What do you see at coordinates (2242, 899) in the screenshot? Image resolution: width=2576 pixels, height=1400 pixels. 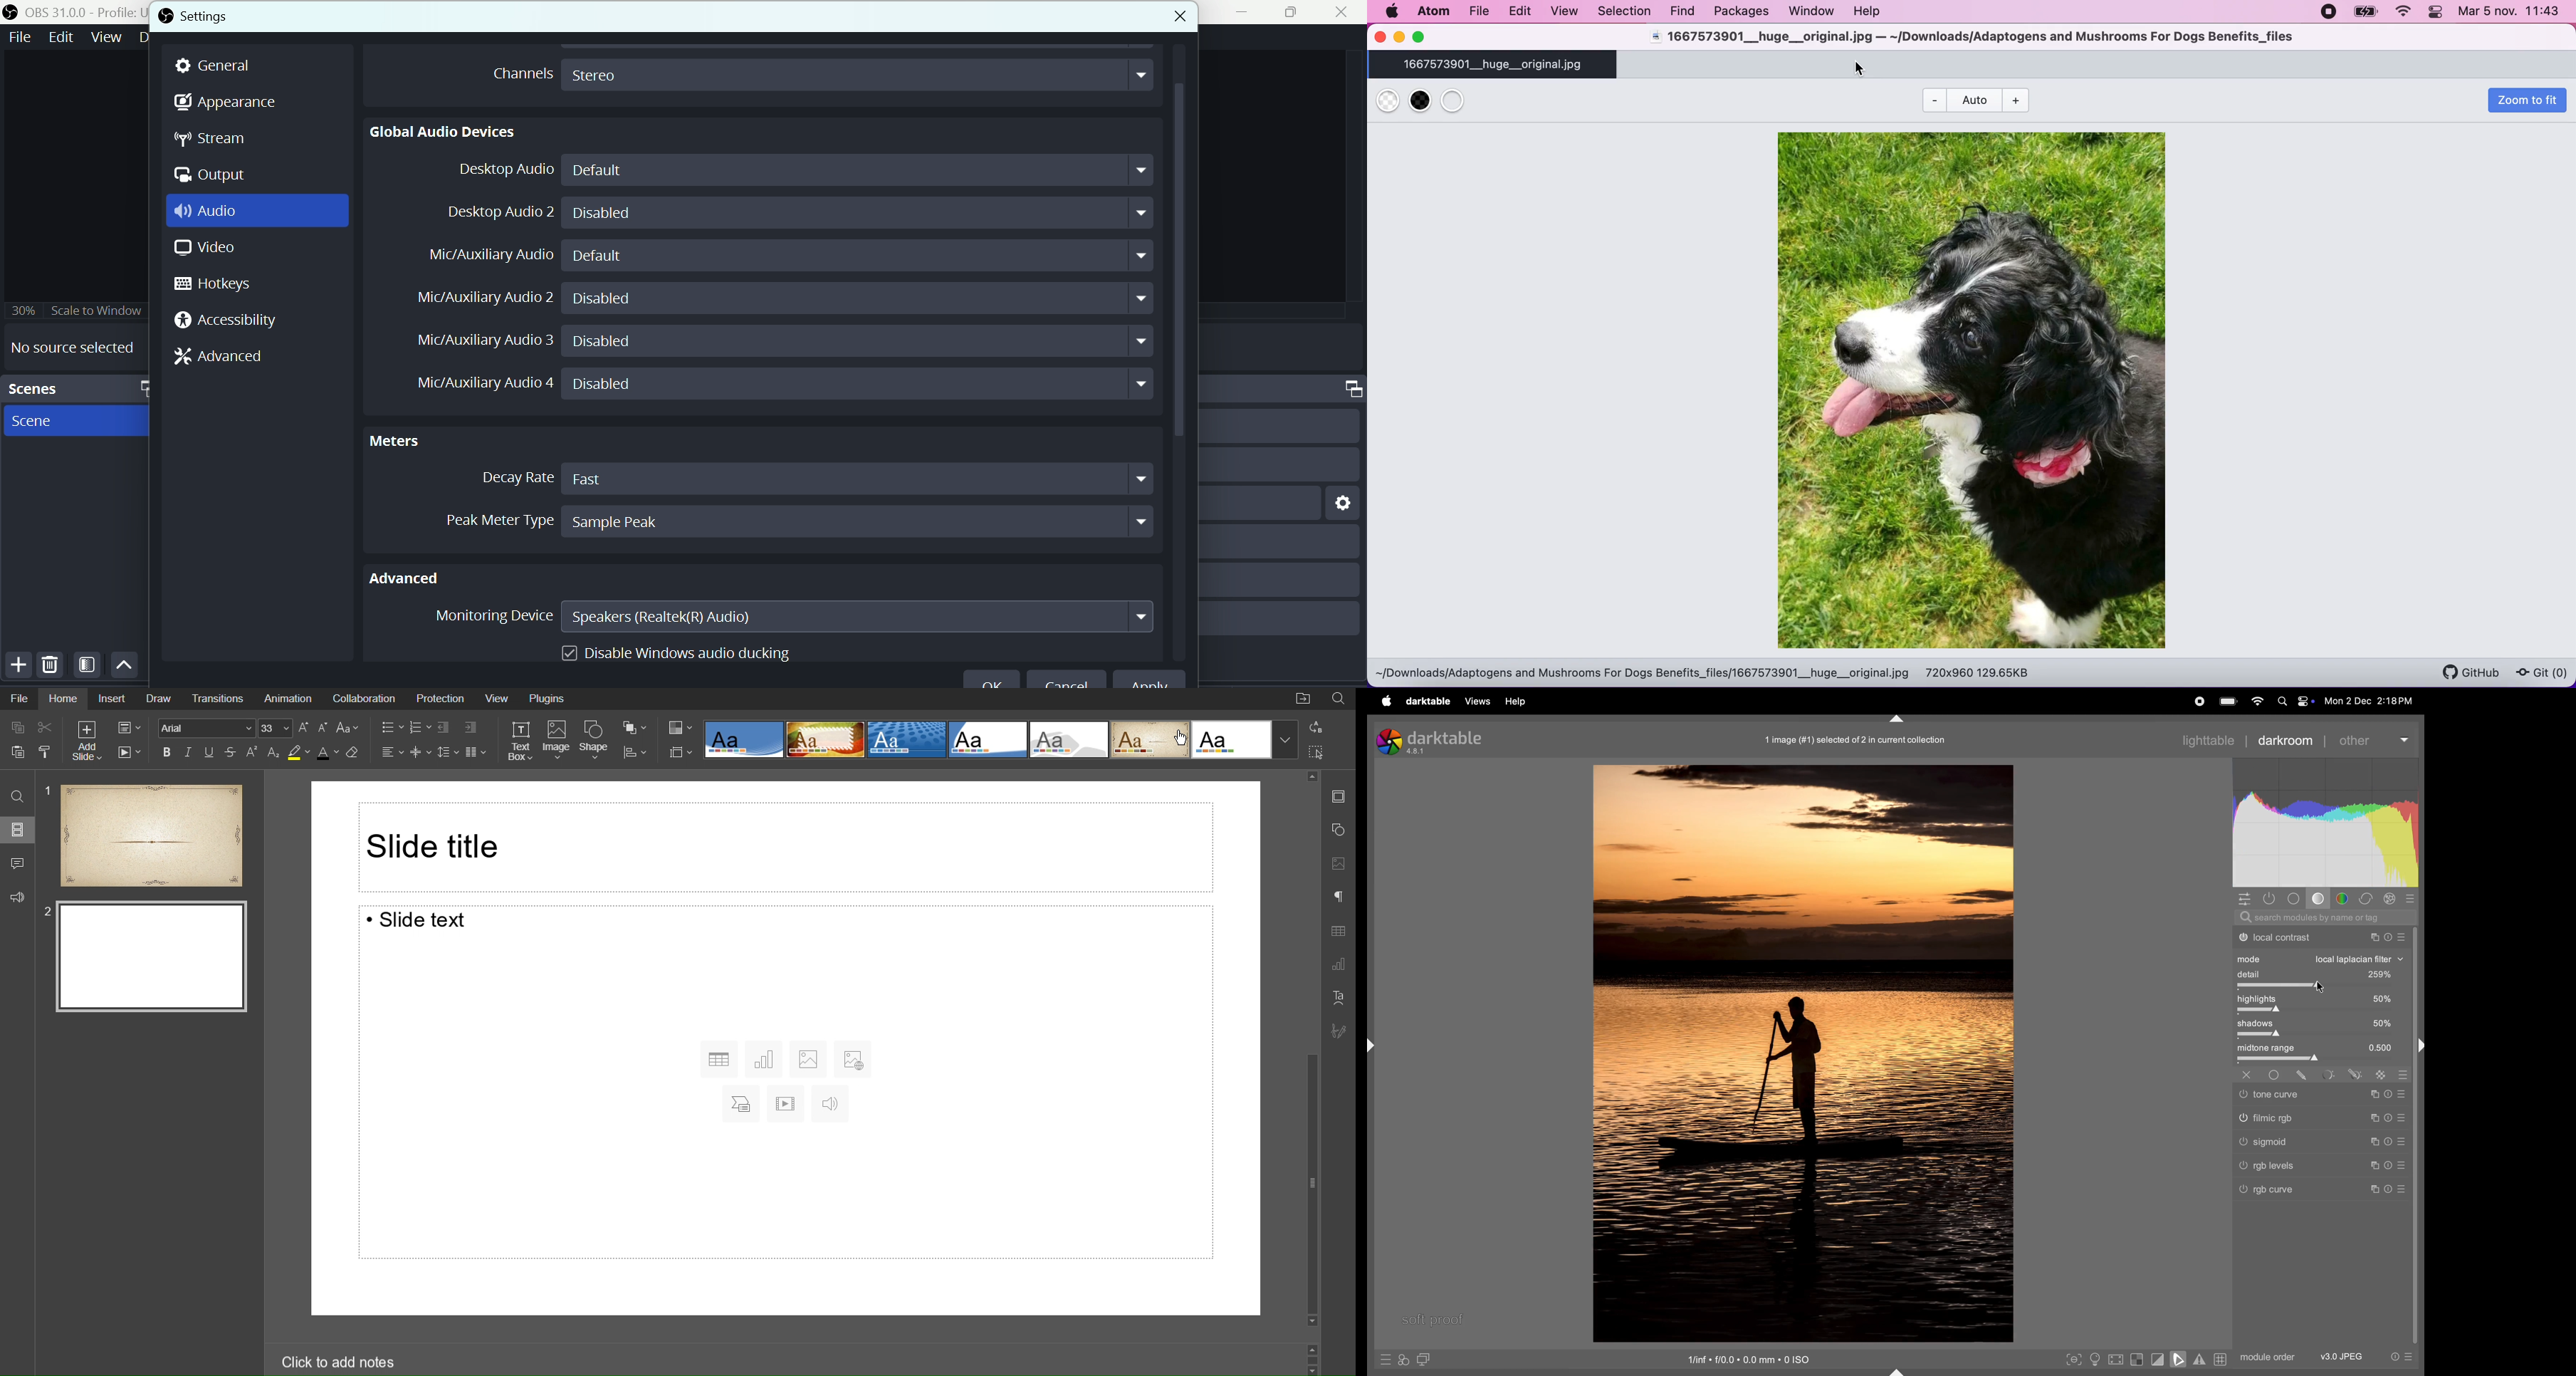 I see `quick access panel` at bounding box center [2242, 899].